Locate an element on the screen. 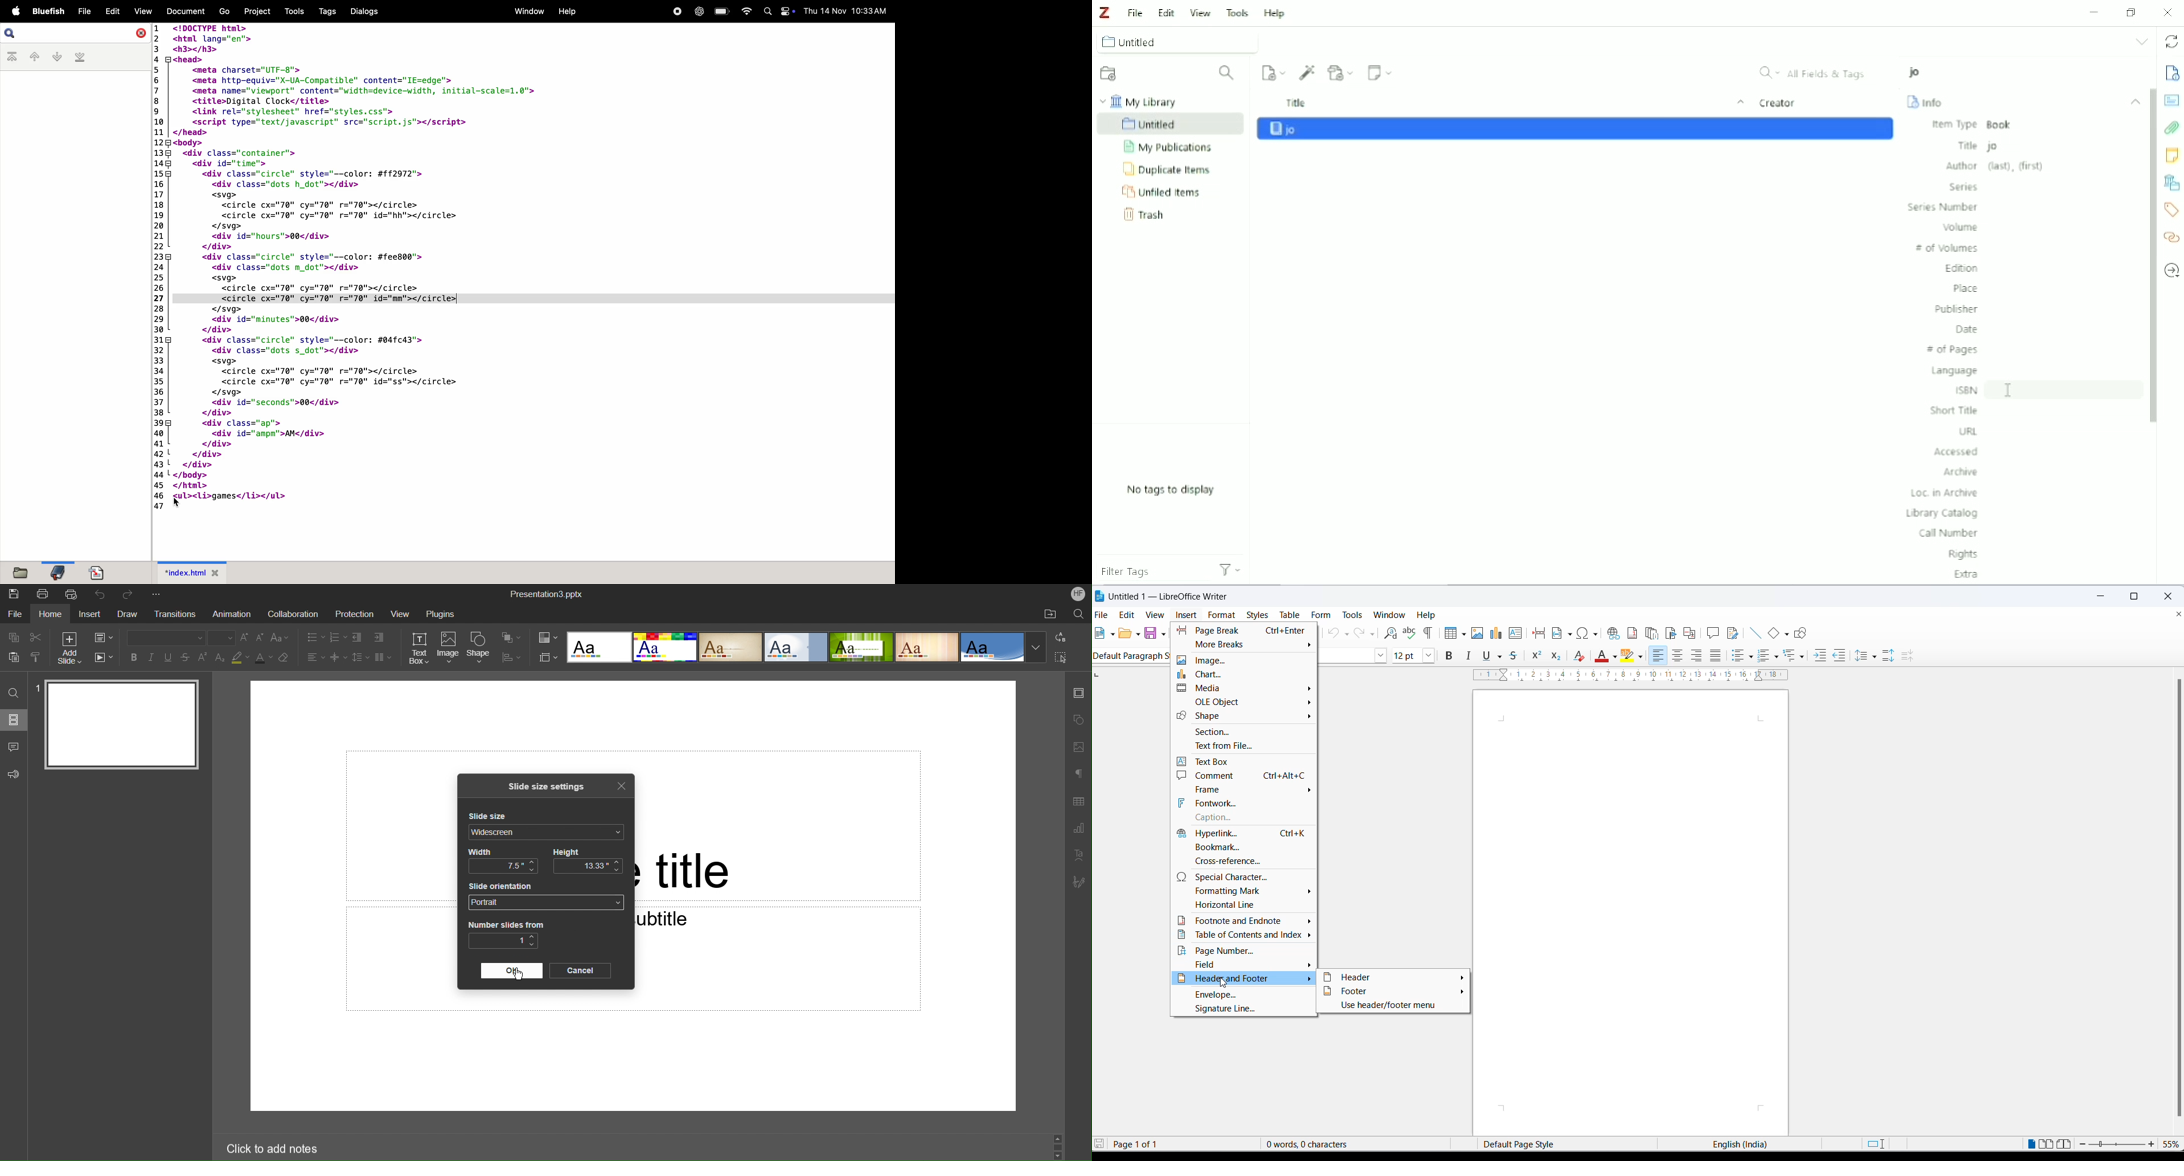 This screenshot has width=2184, height=1176. undo is located at coordinates (1332, 634).